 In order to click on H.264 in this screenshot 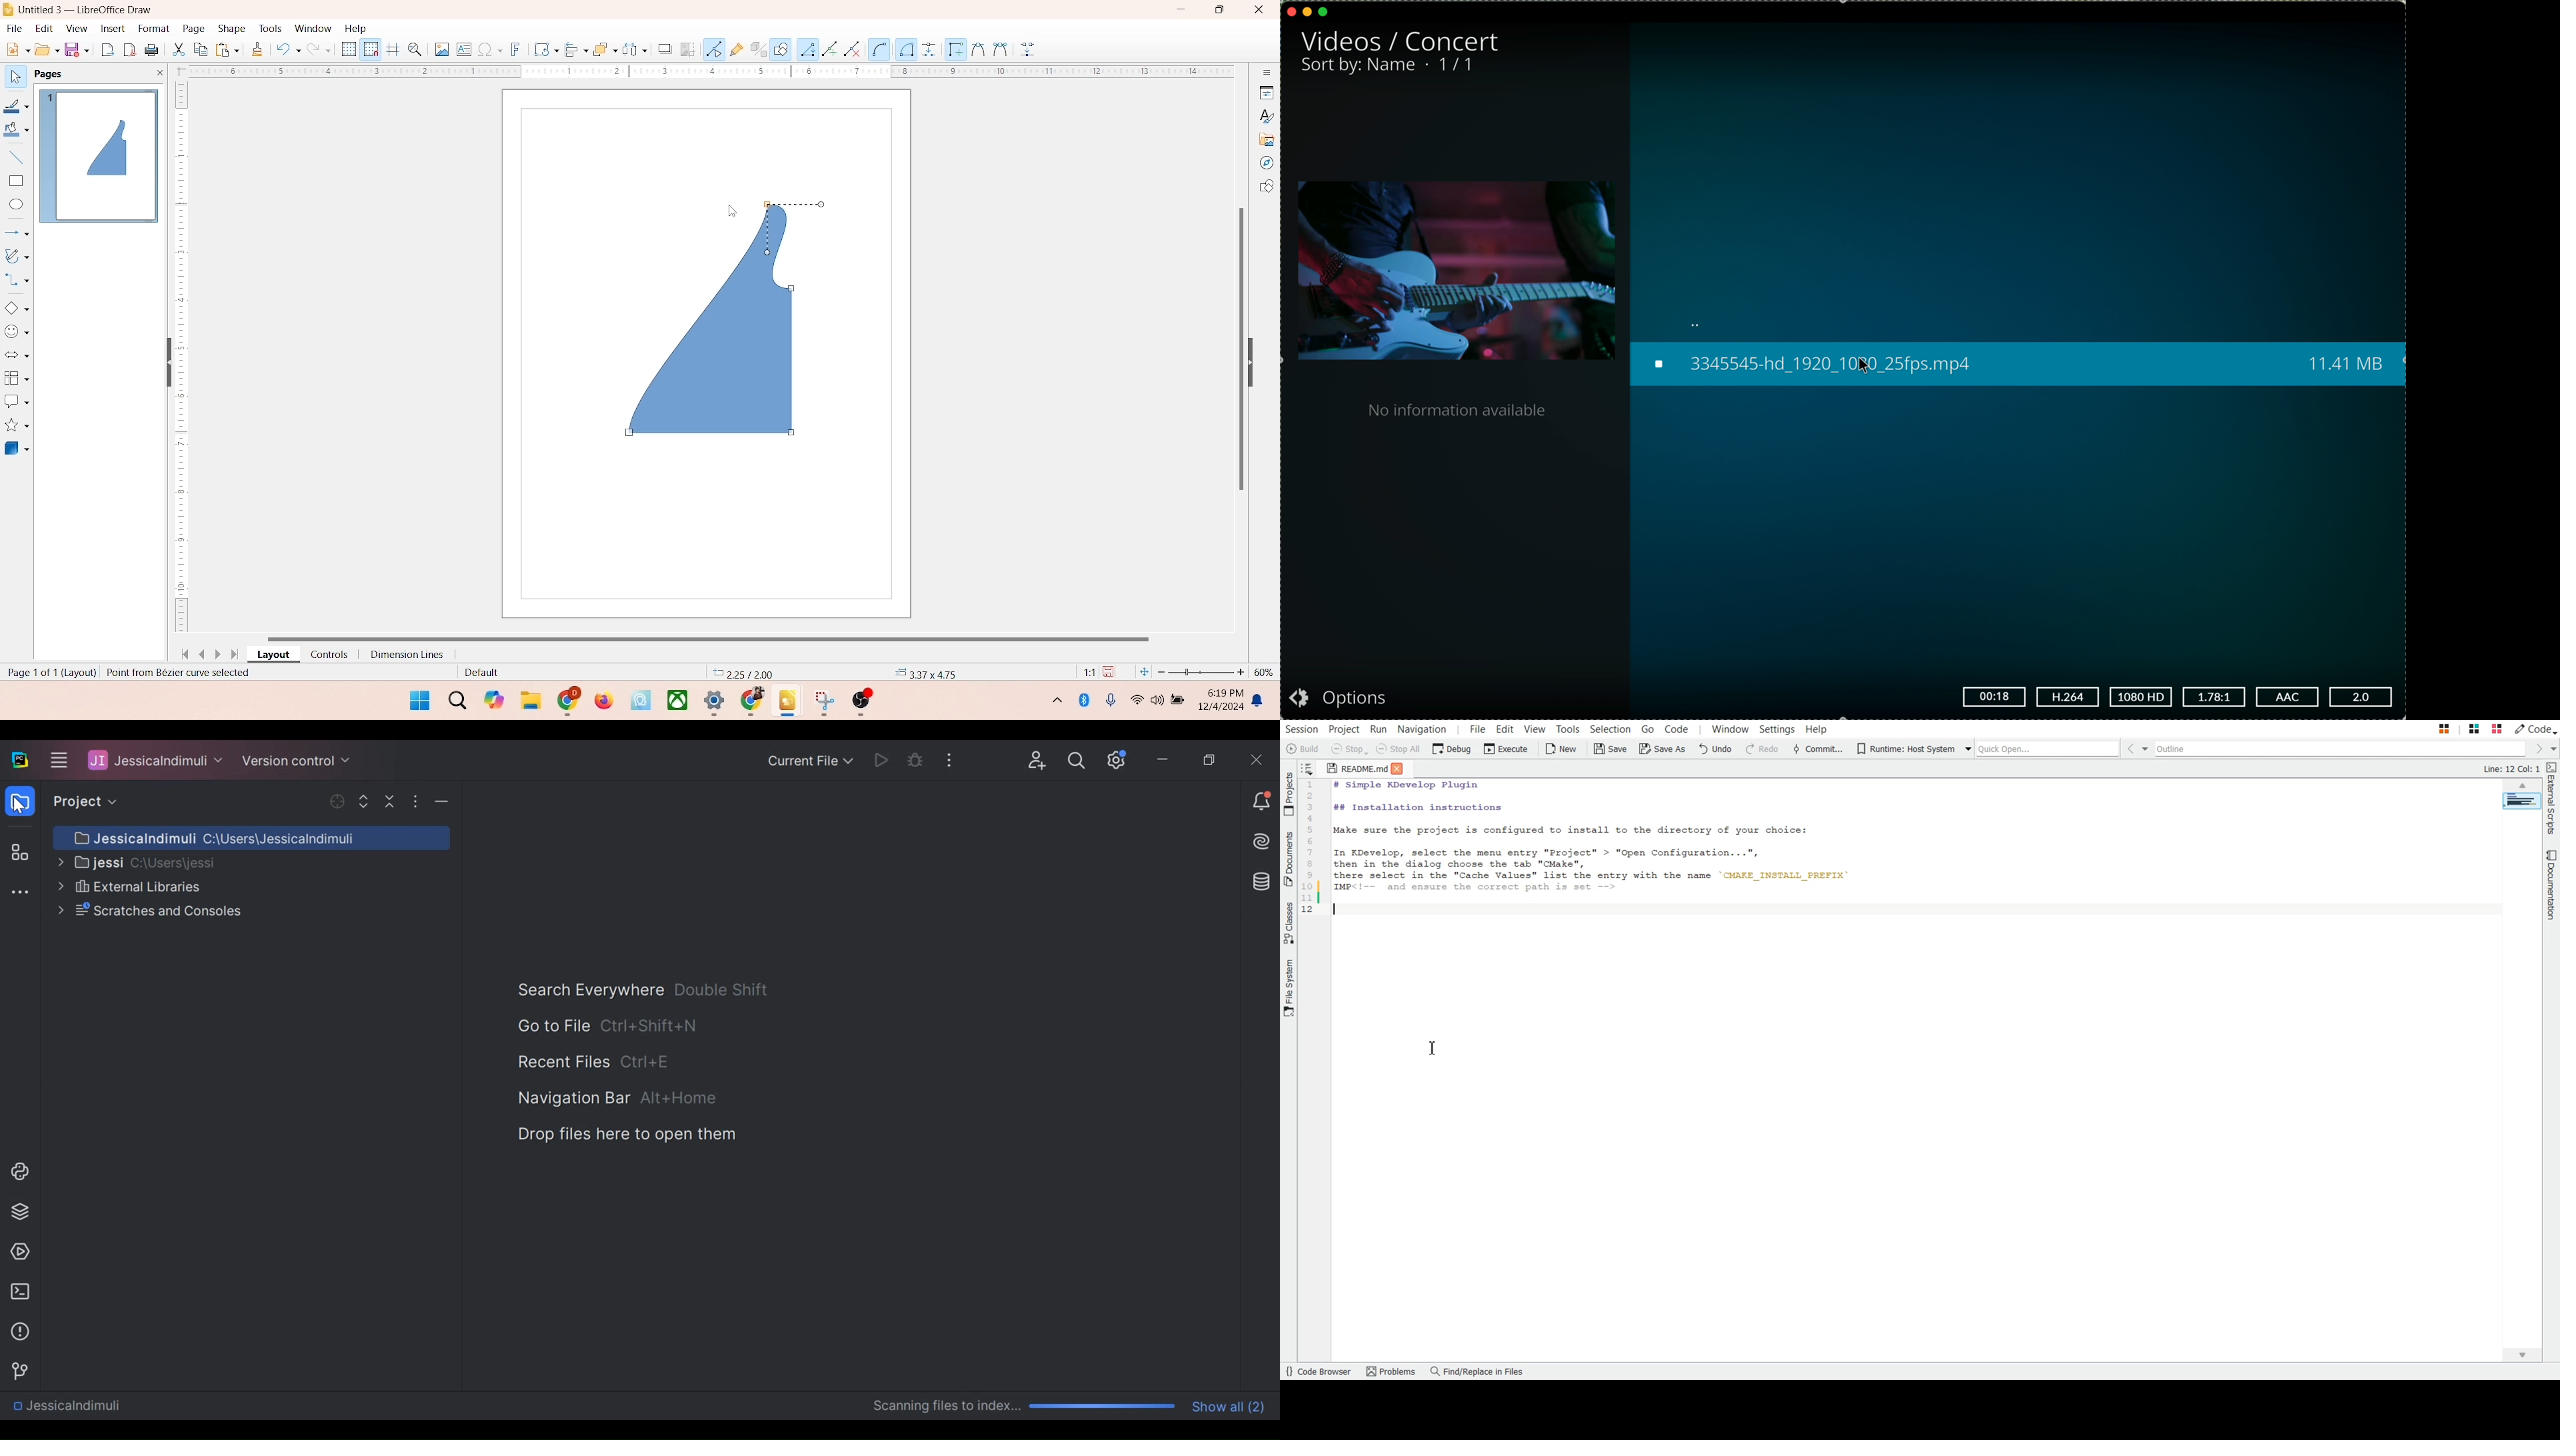, I will do `click(2070, 698)`.